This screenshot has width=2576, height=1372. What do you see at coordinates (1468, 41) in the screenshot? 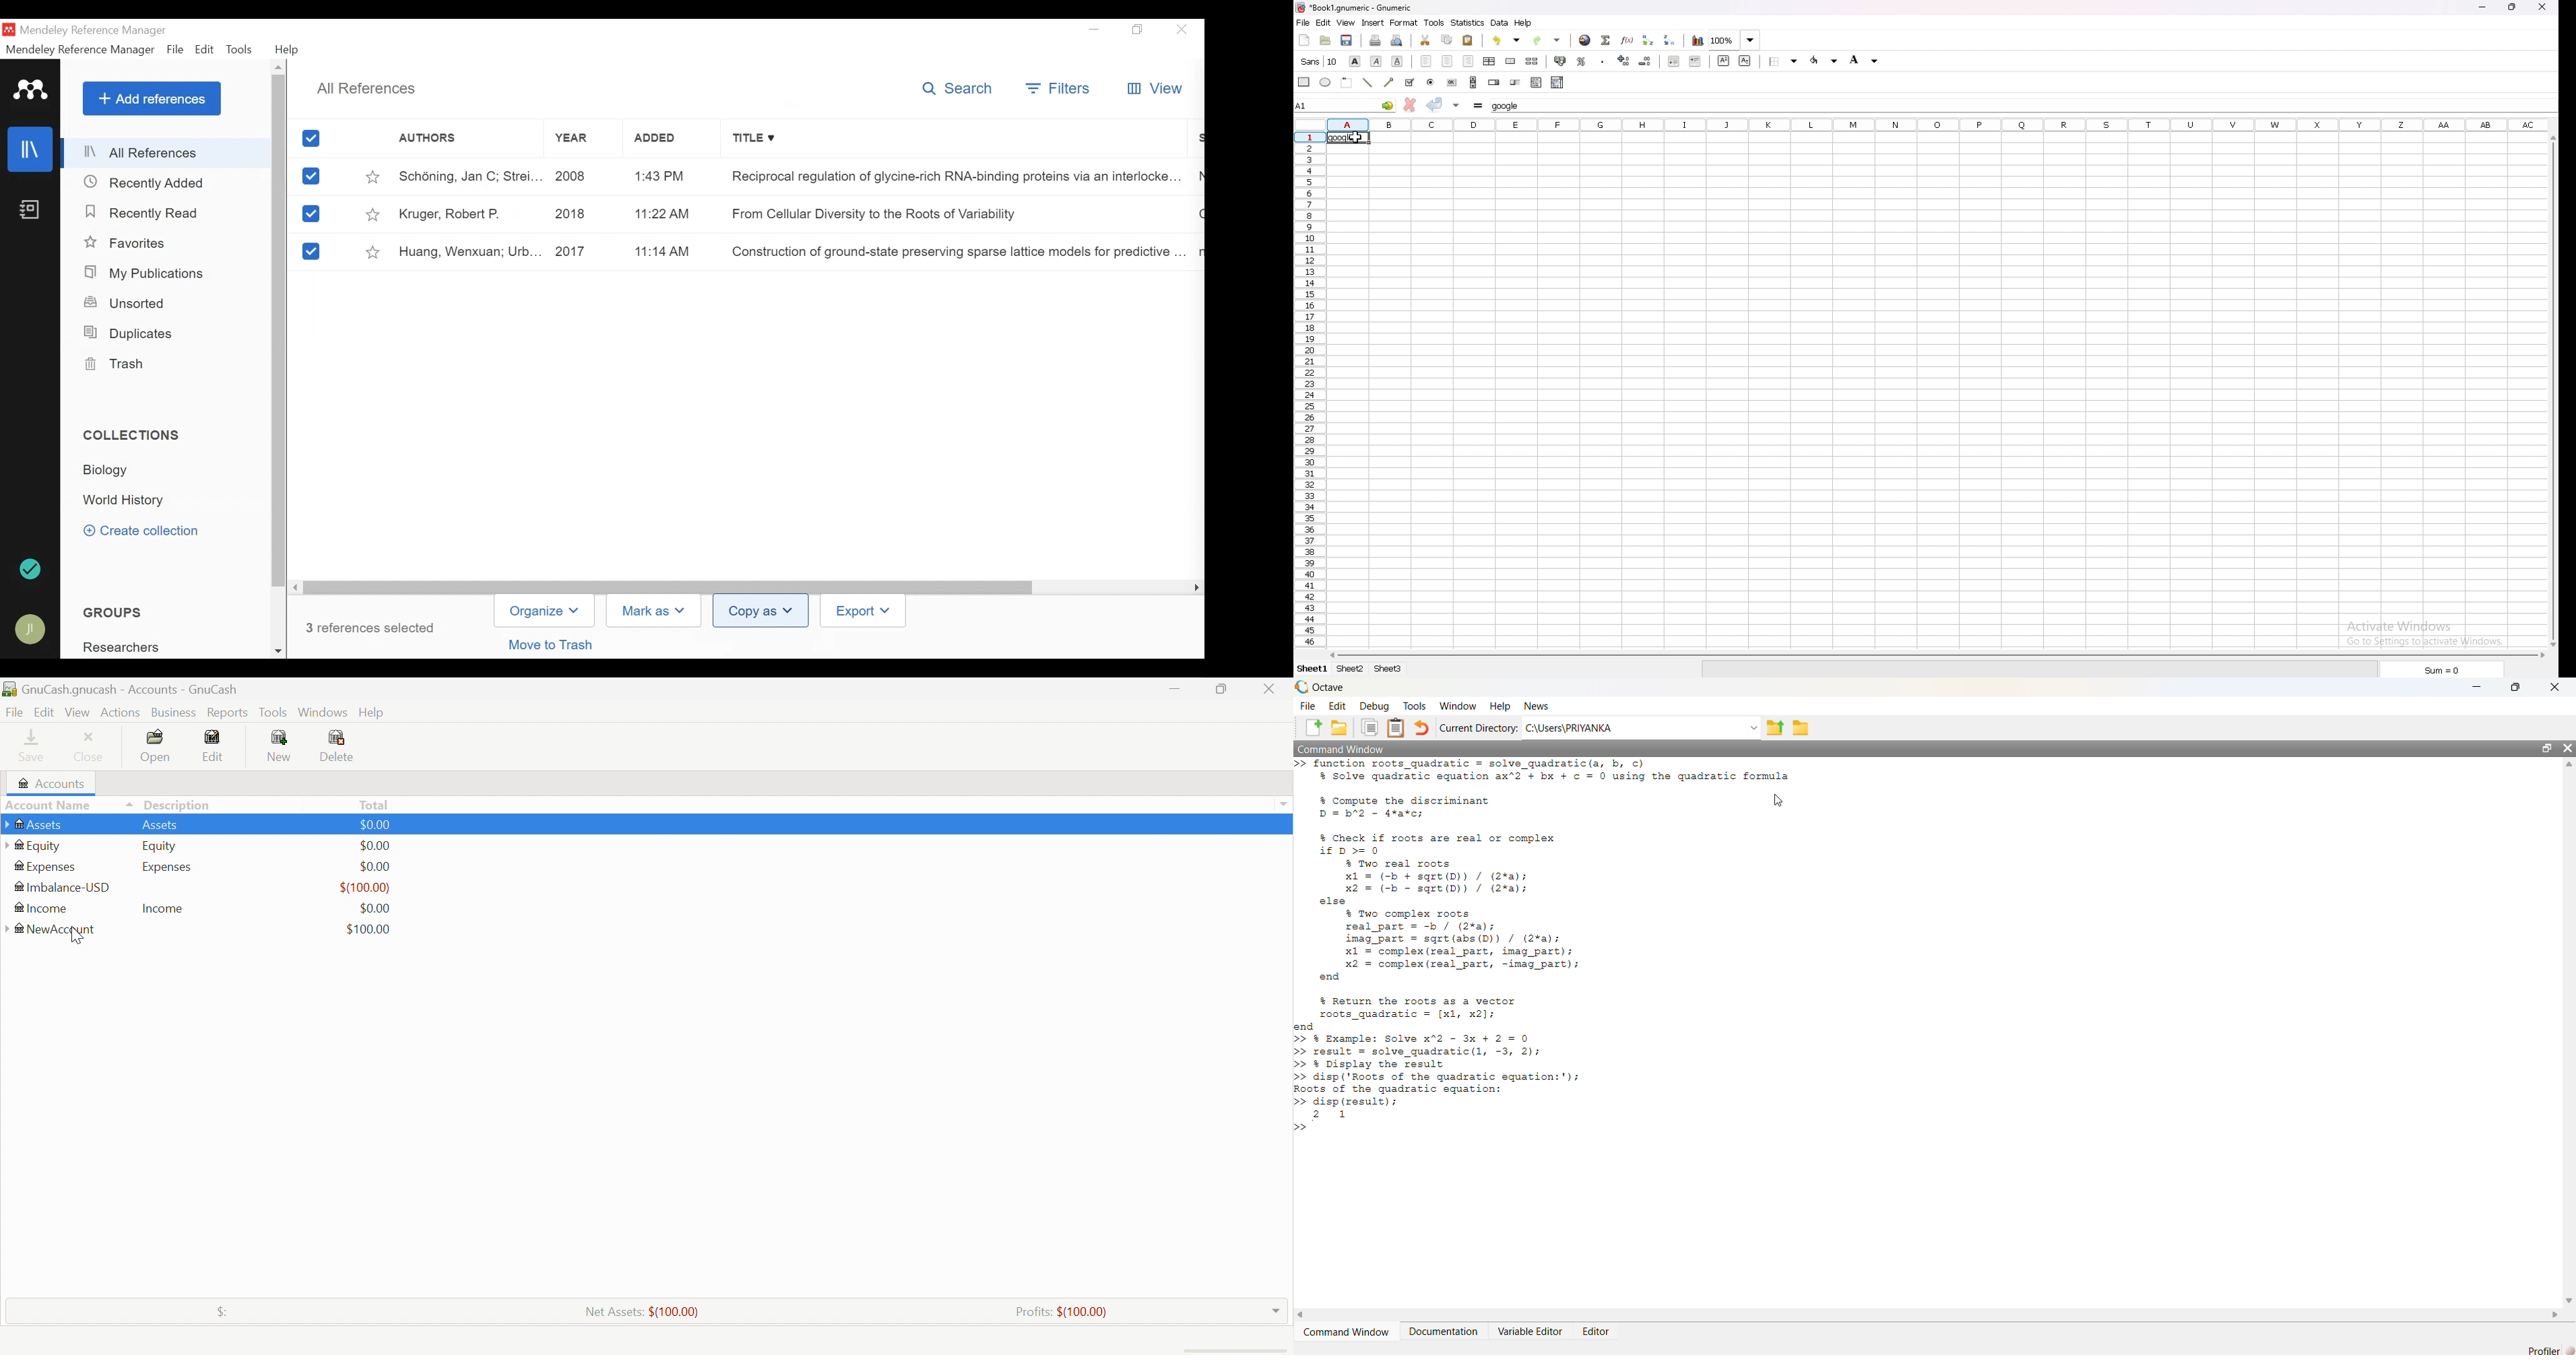
I see `paste` at bounding box center [1468, 41].